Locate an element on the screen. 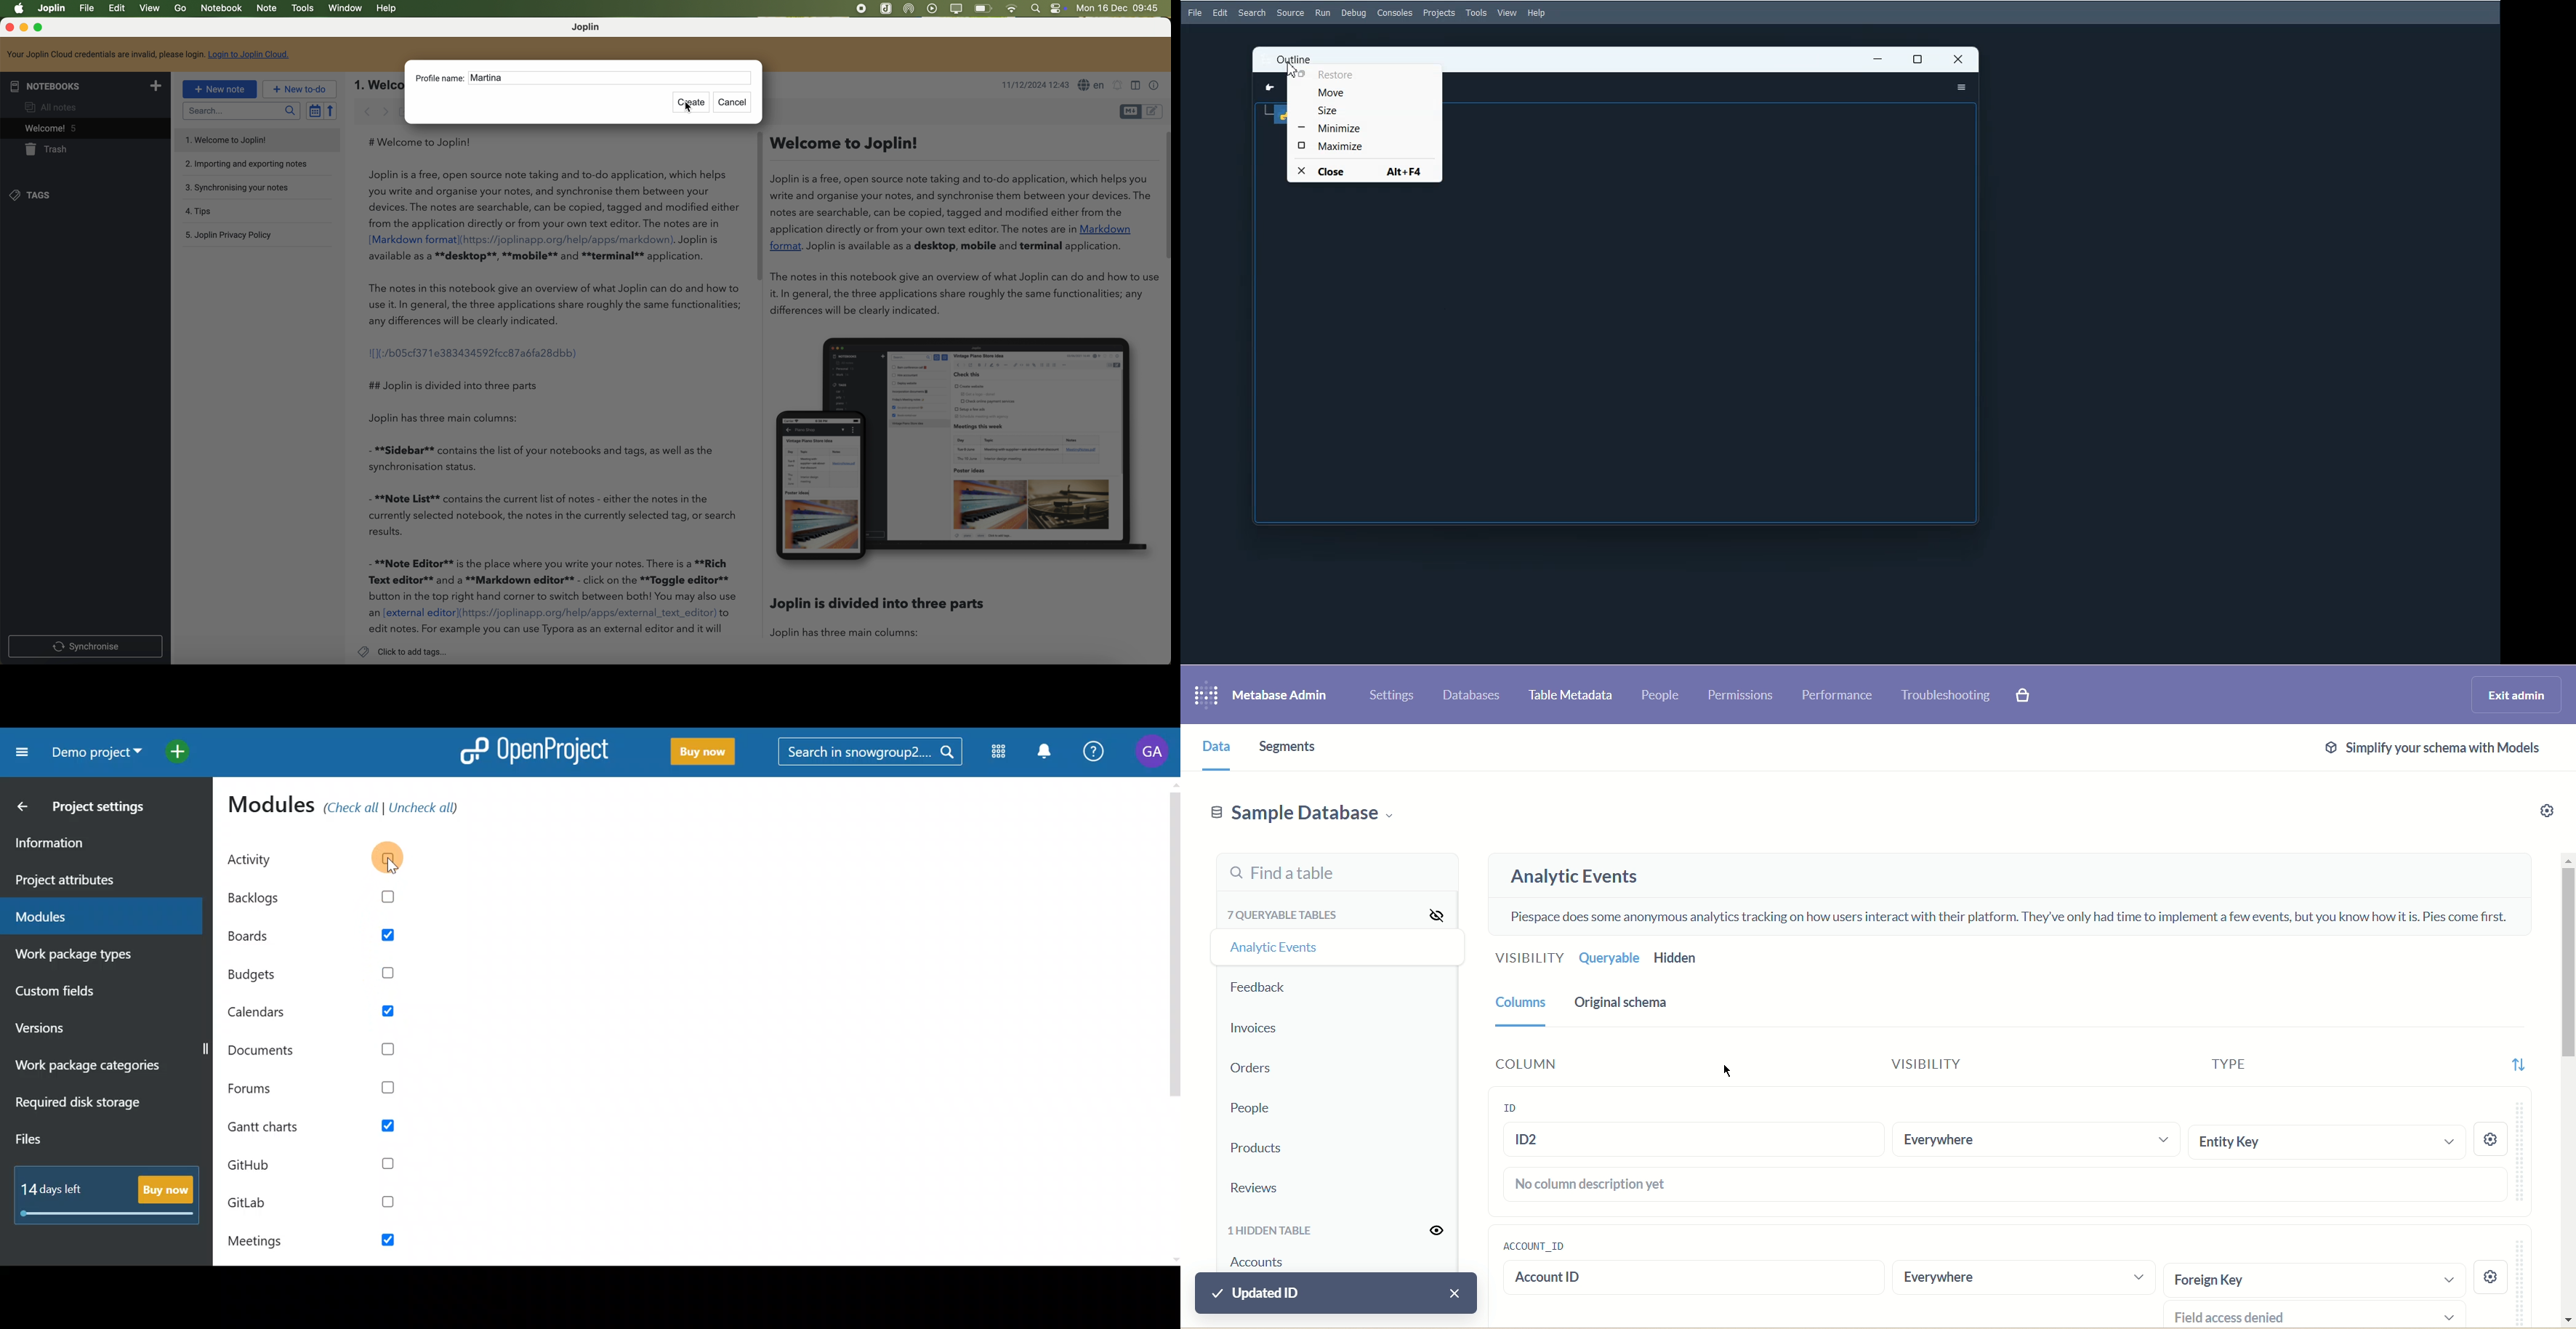 Image resolution: width=2576 pixels, height=1344 pixels. Minimize is located at coordinates (1878, 60).